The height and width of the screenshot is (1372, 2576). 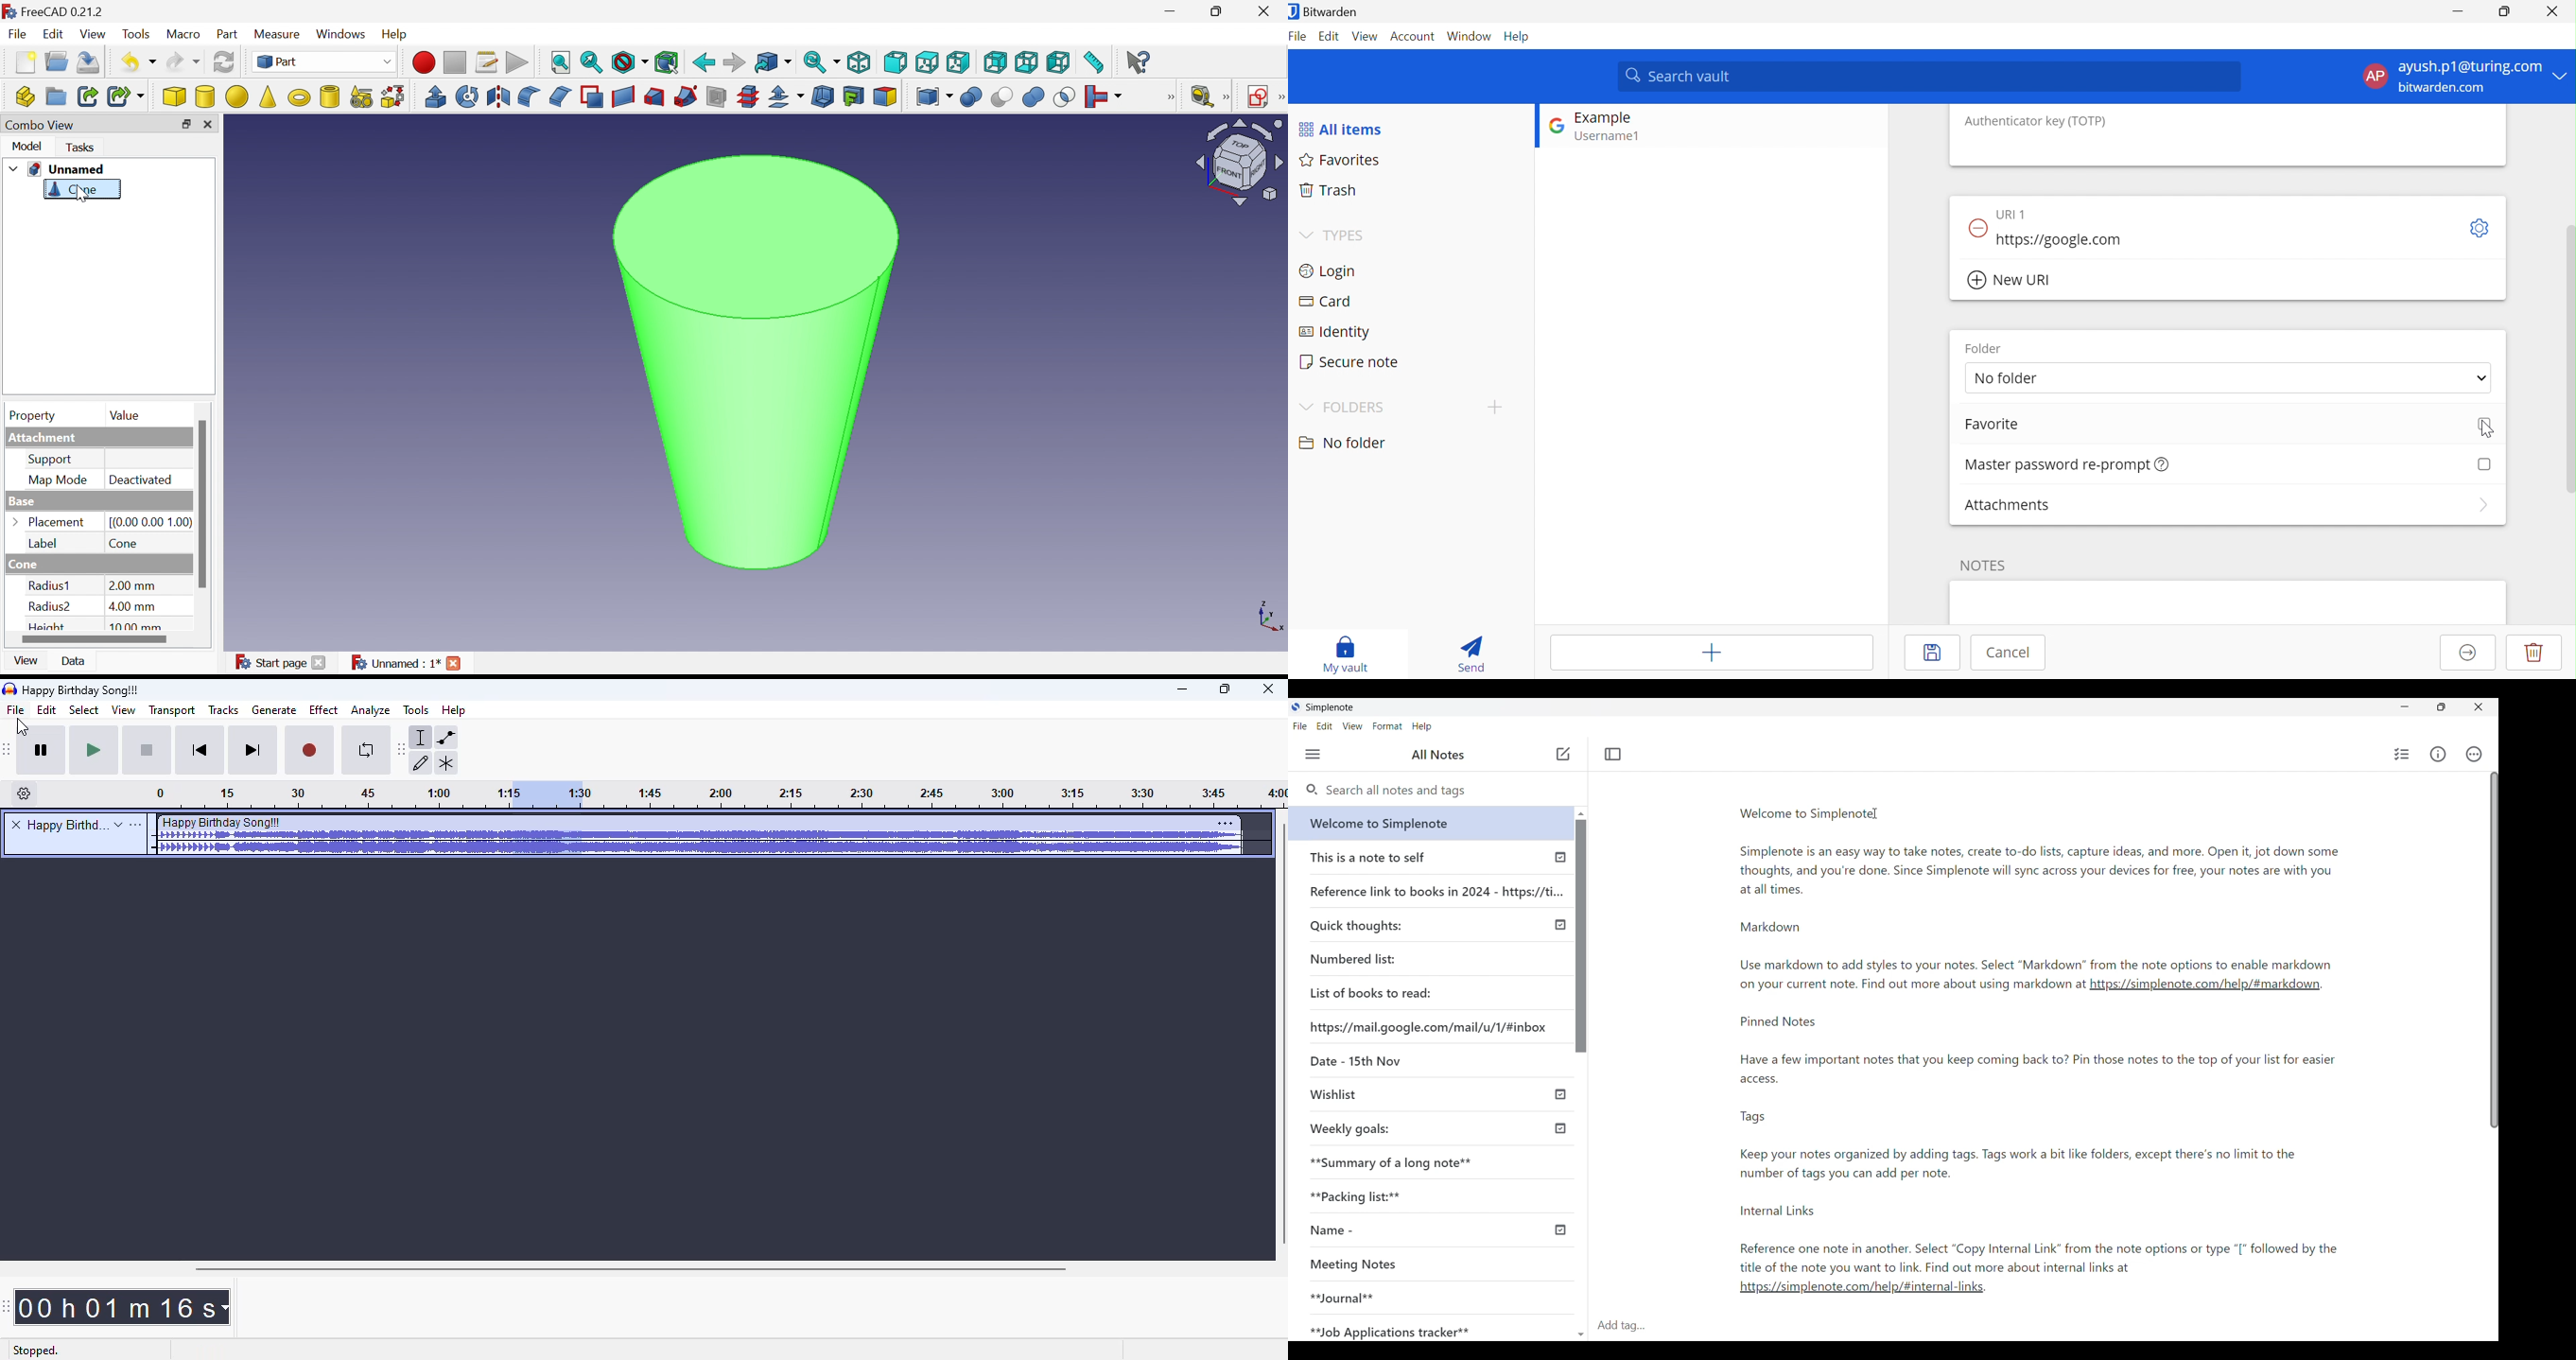 I want to click on [Measure], so click(x=1227, y=97).